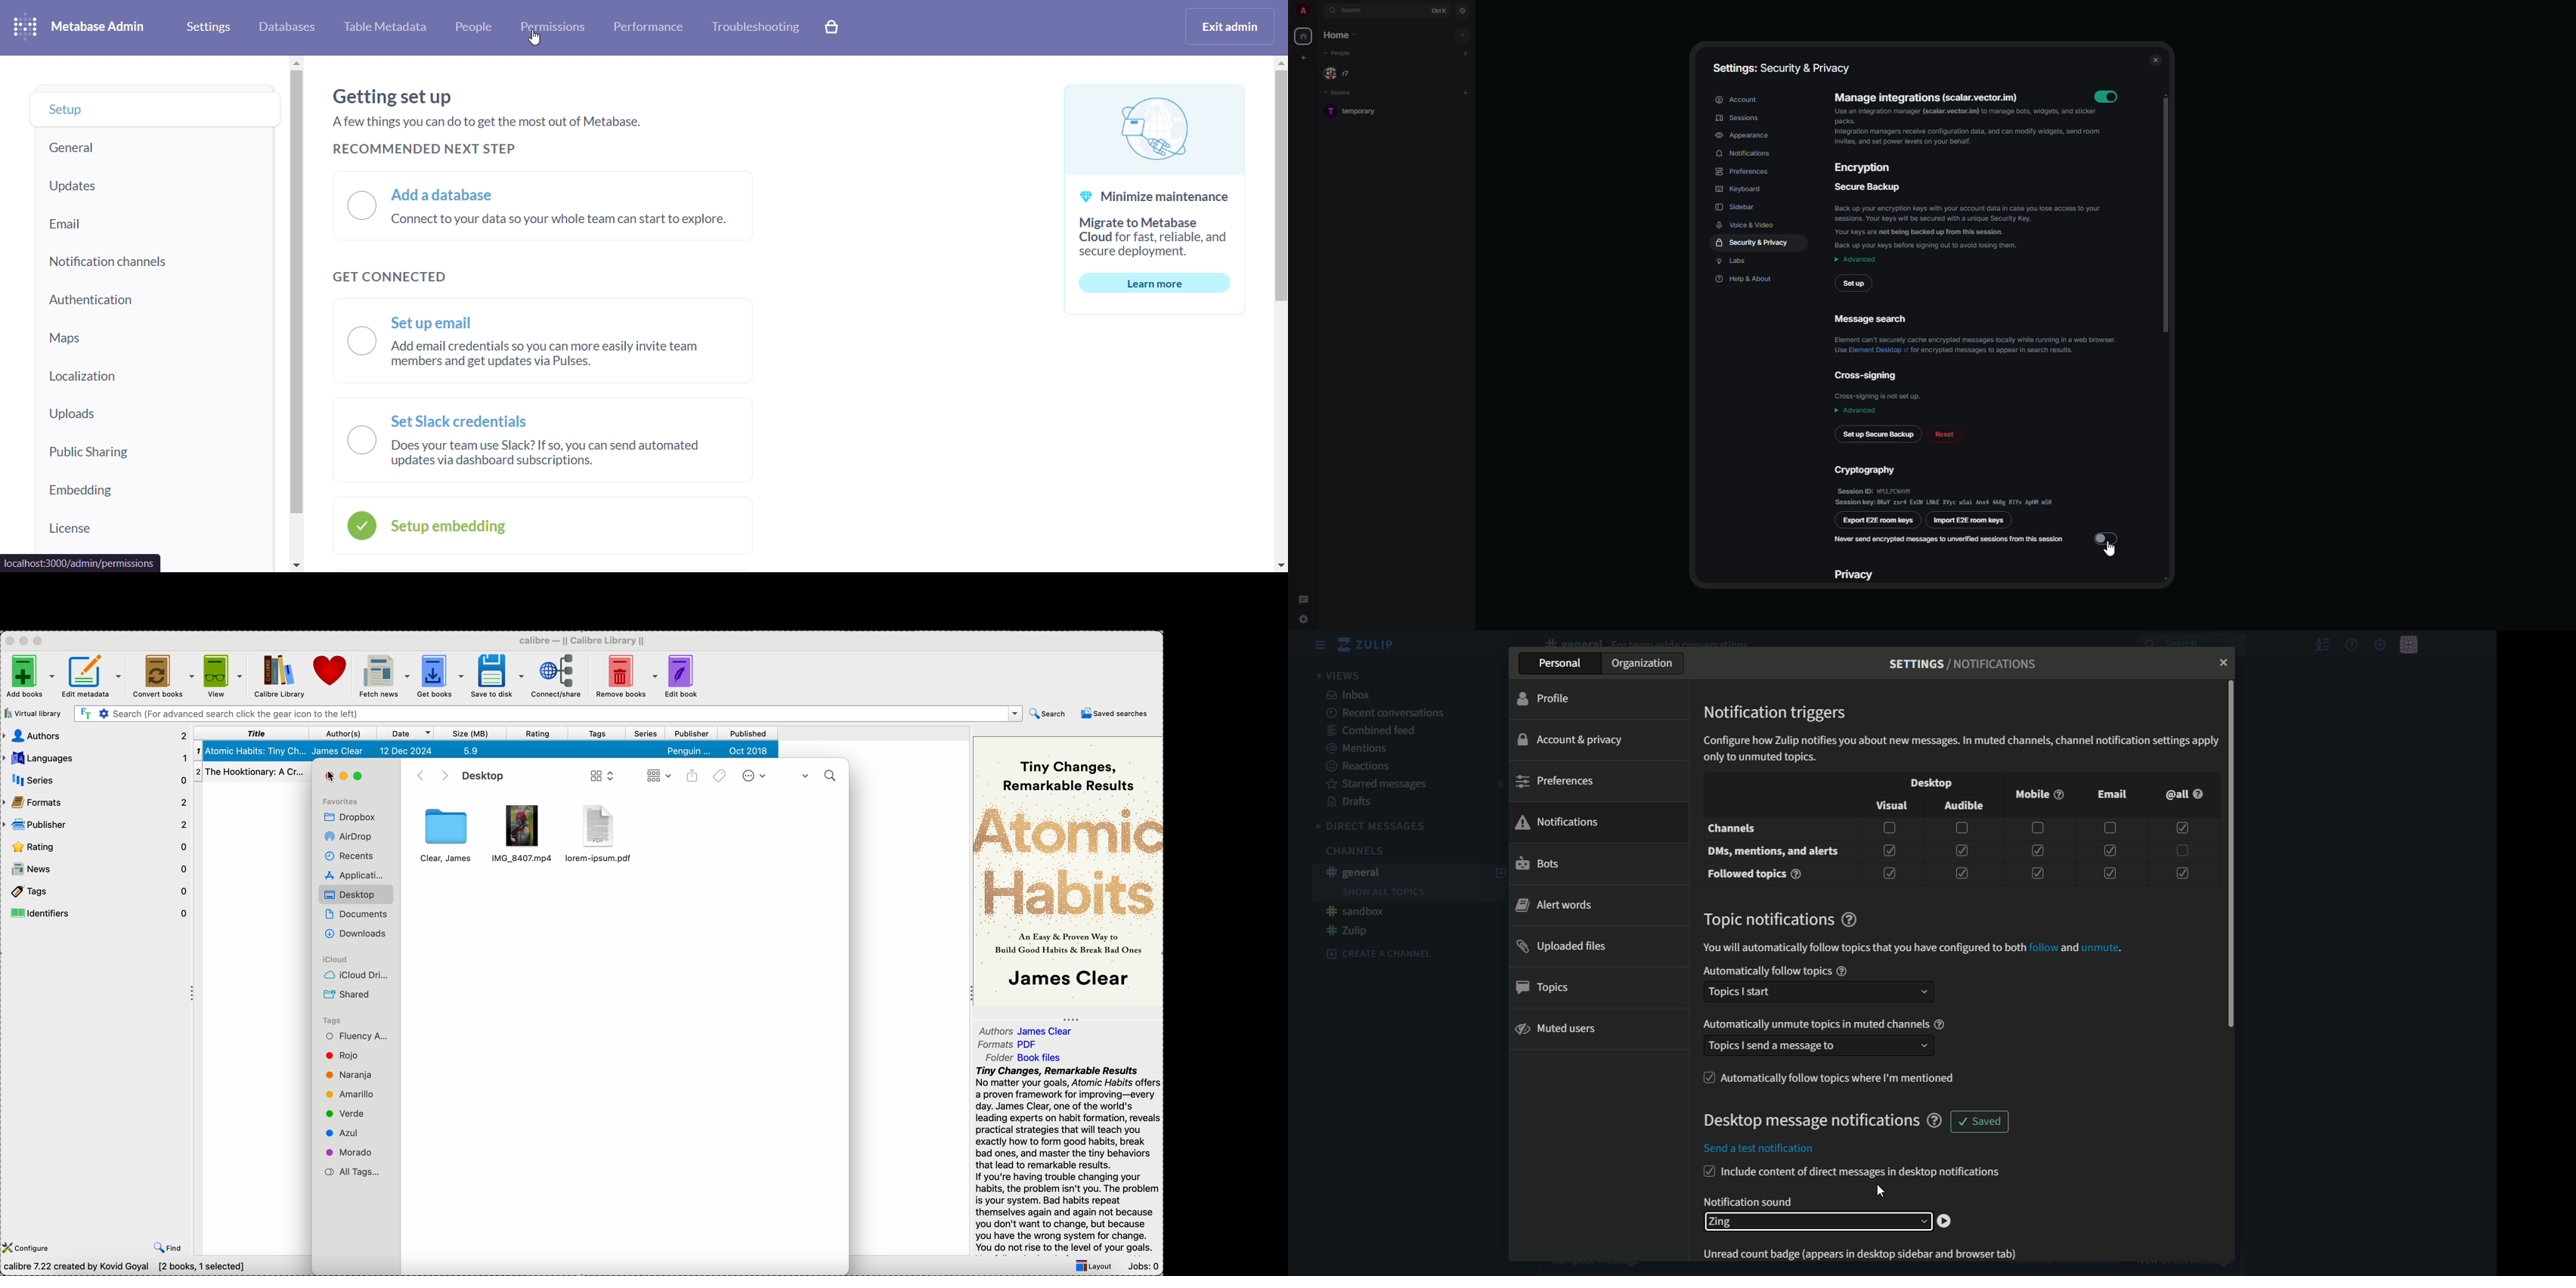  I want to click on icloud, so click(353, 955).